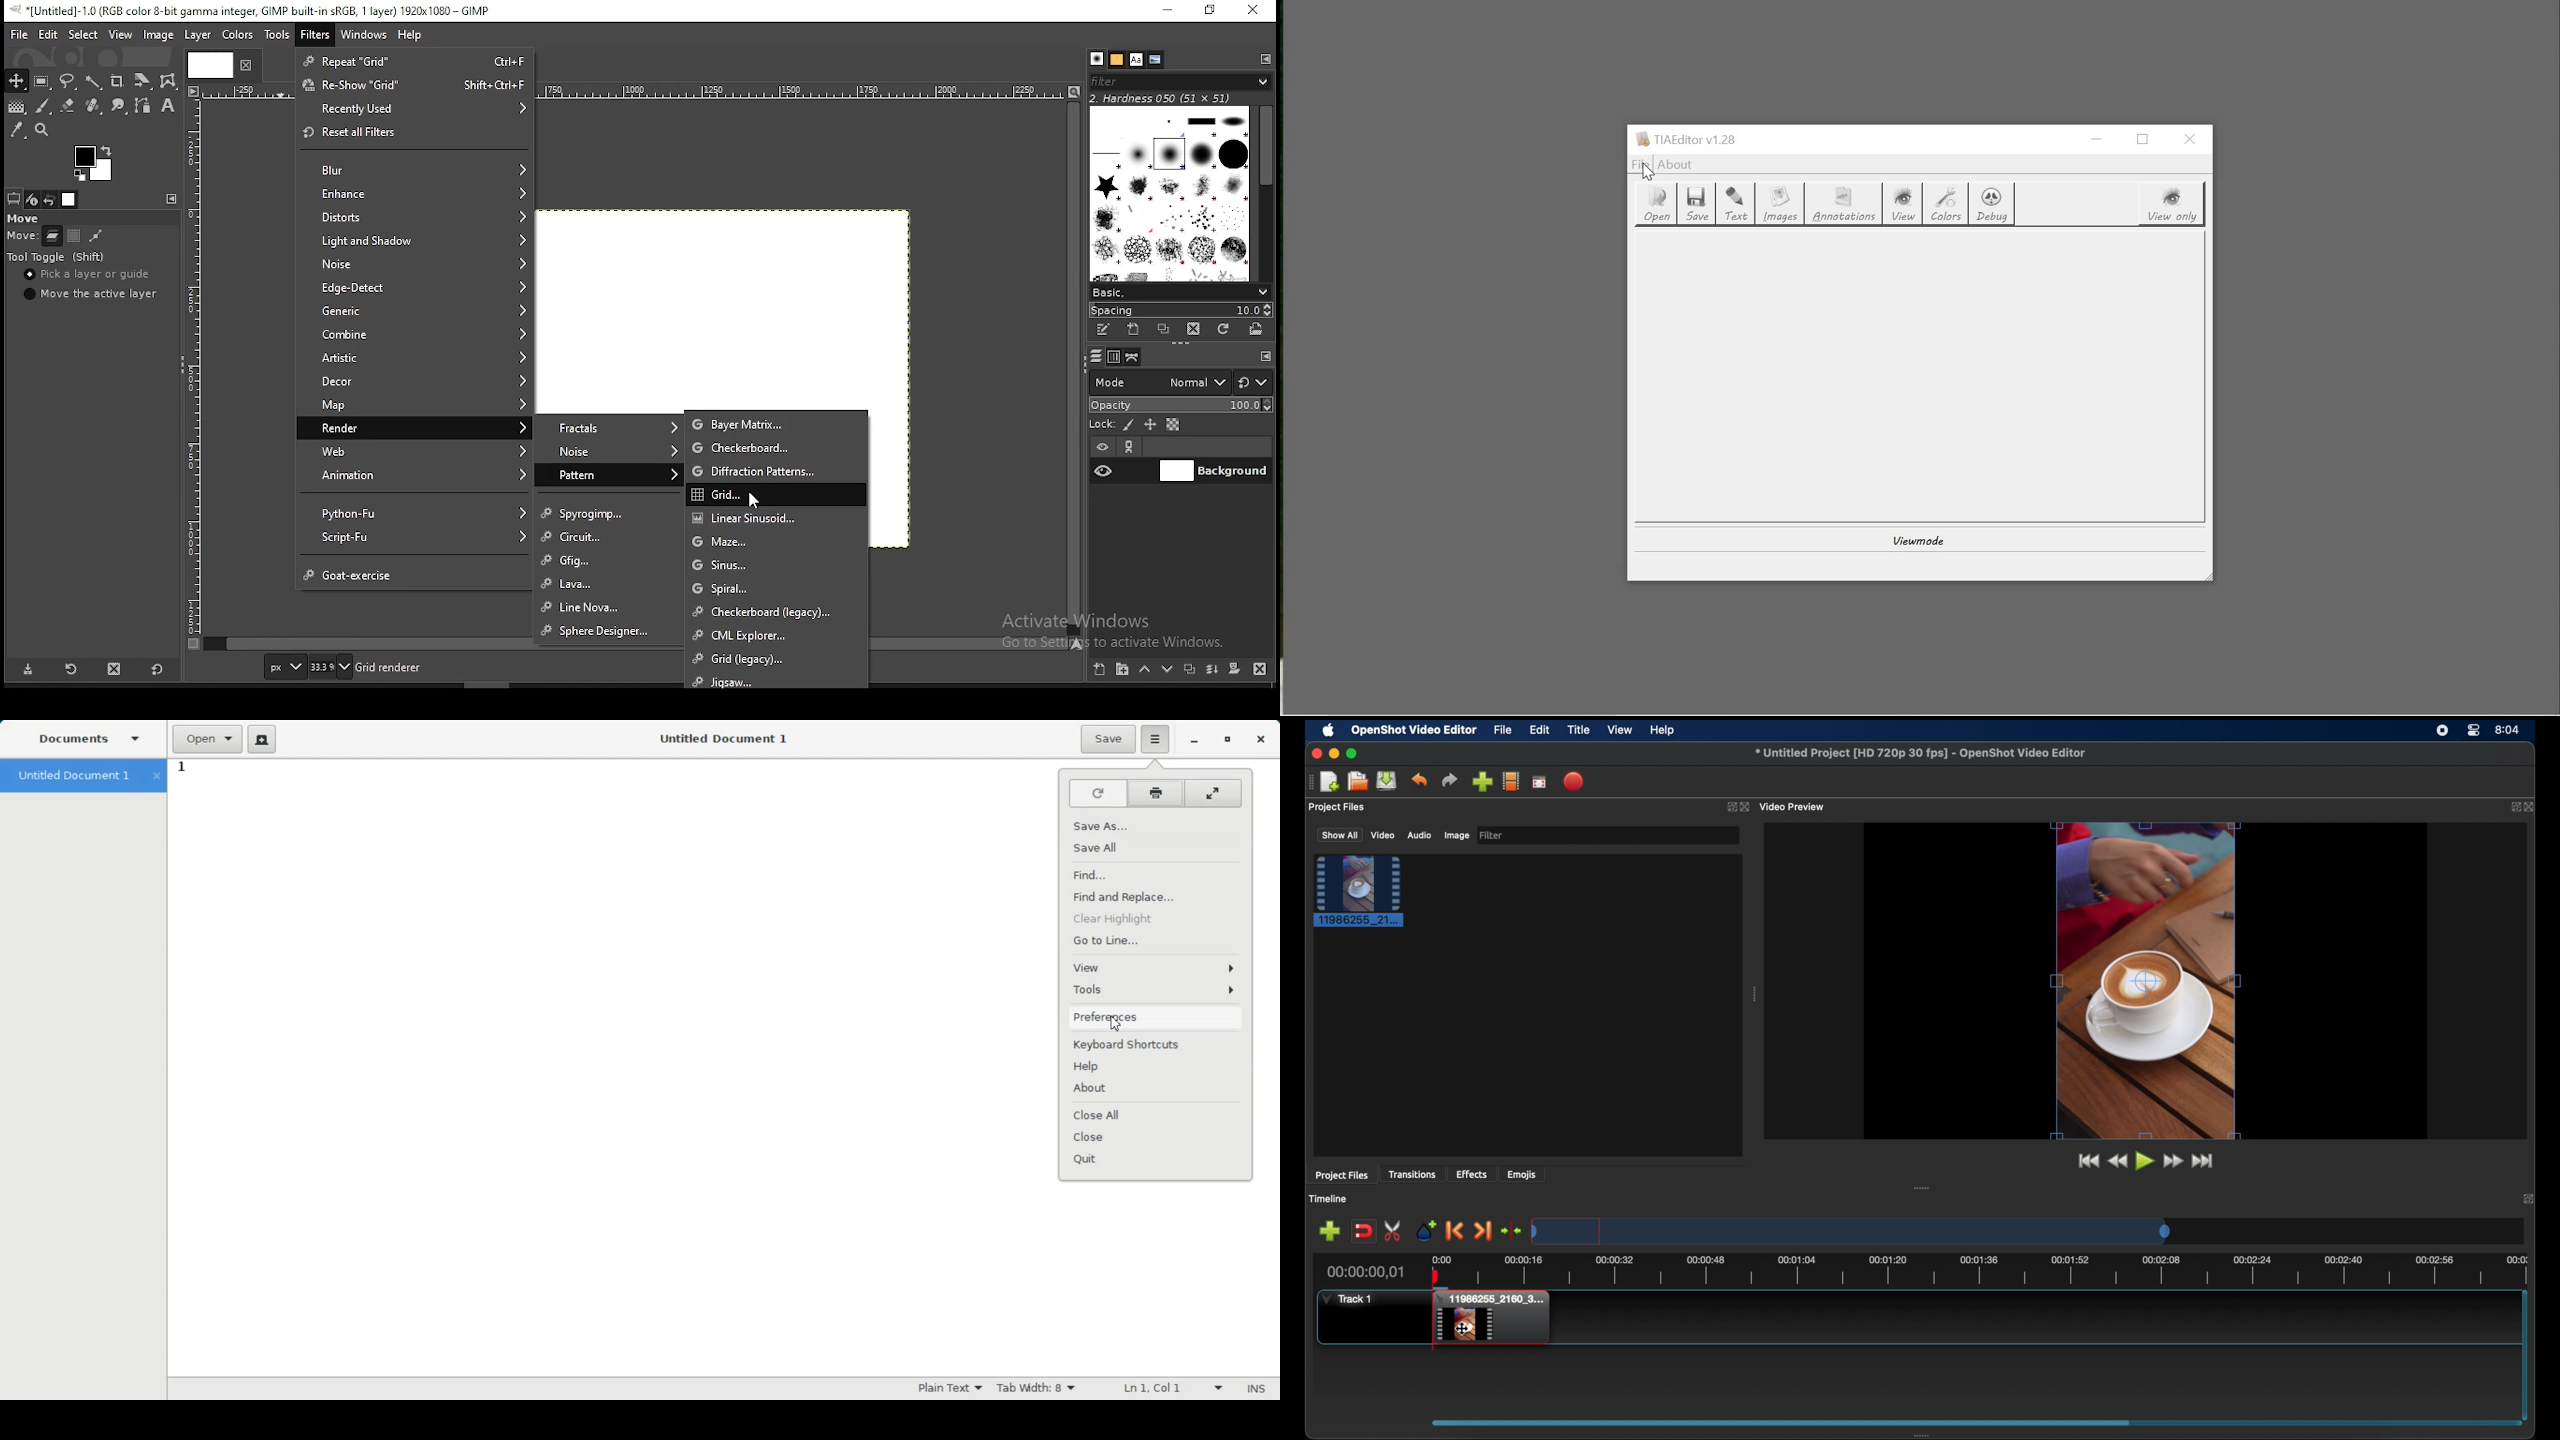  Describe the element at coordinates (414, 406) in the screenshot. I see `map` at that location.